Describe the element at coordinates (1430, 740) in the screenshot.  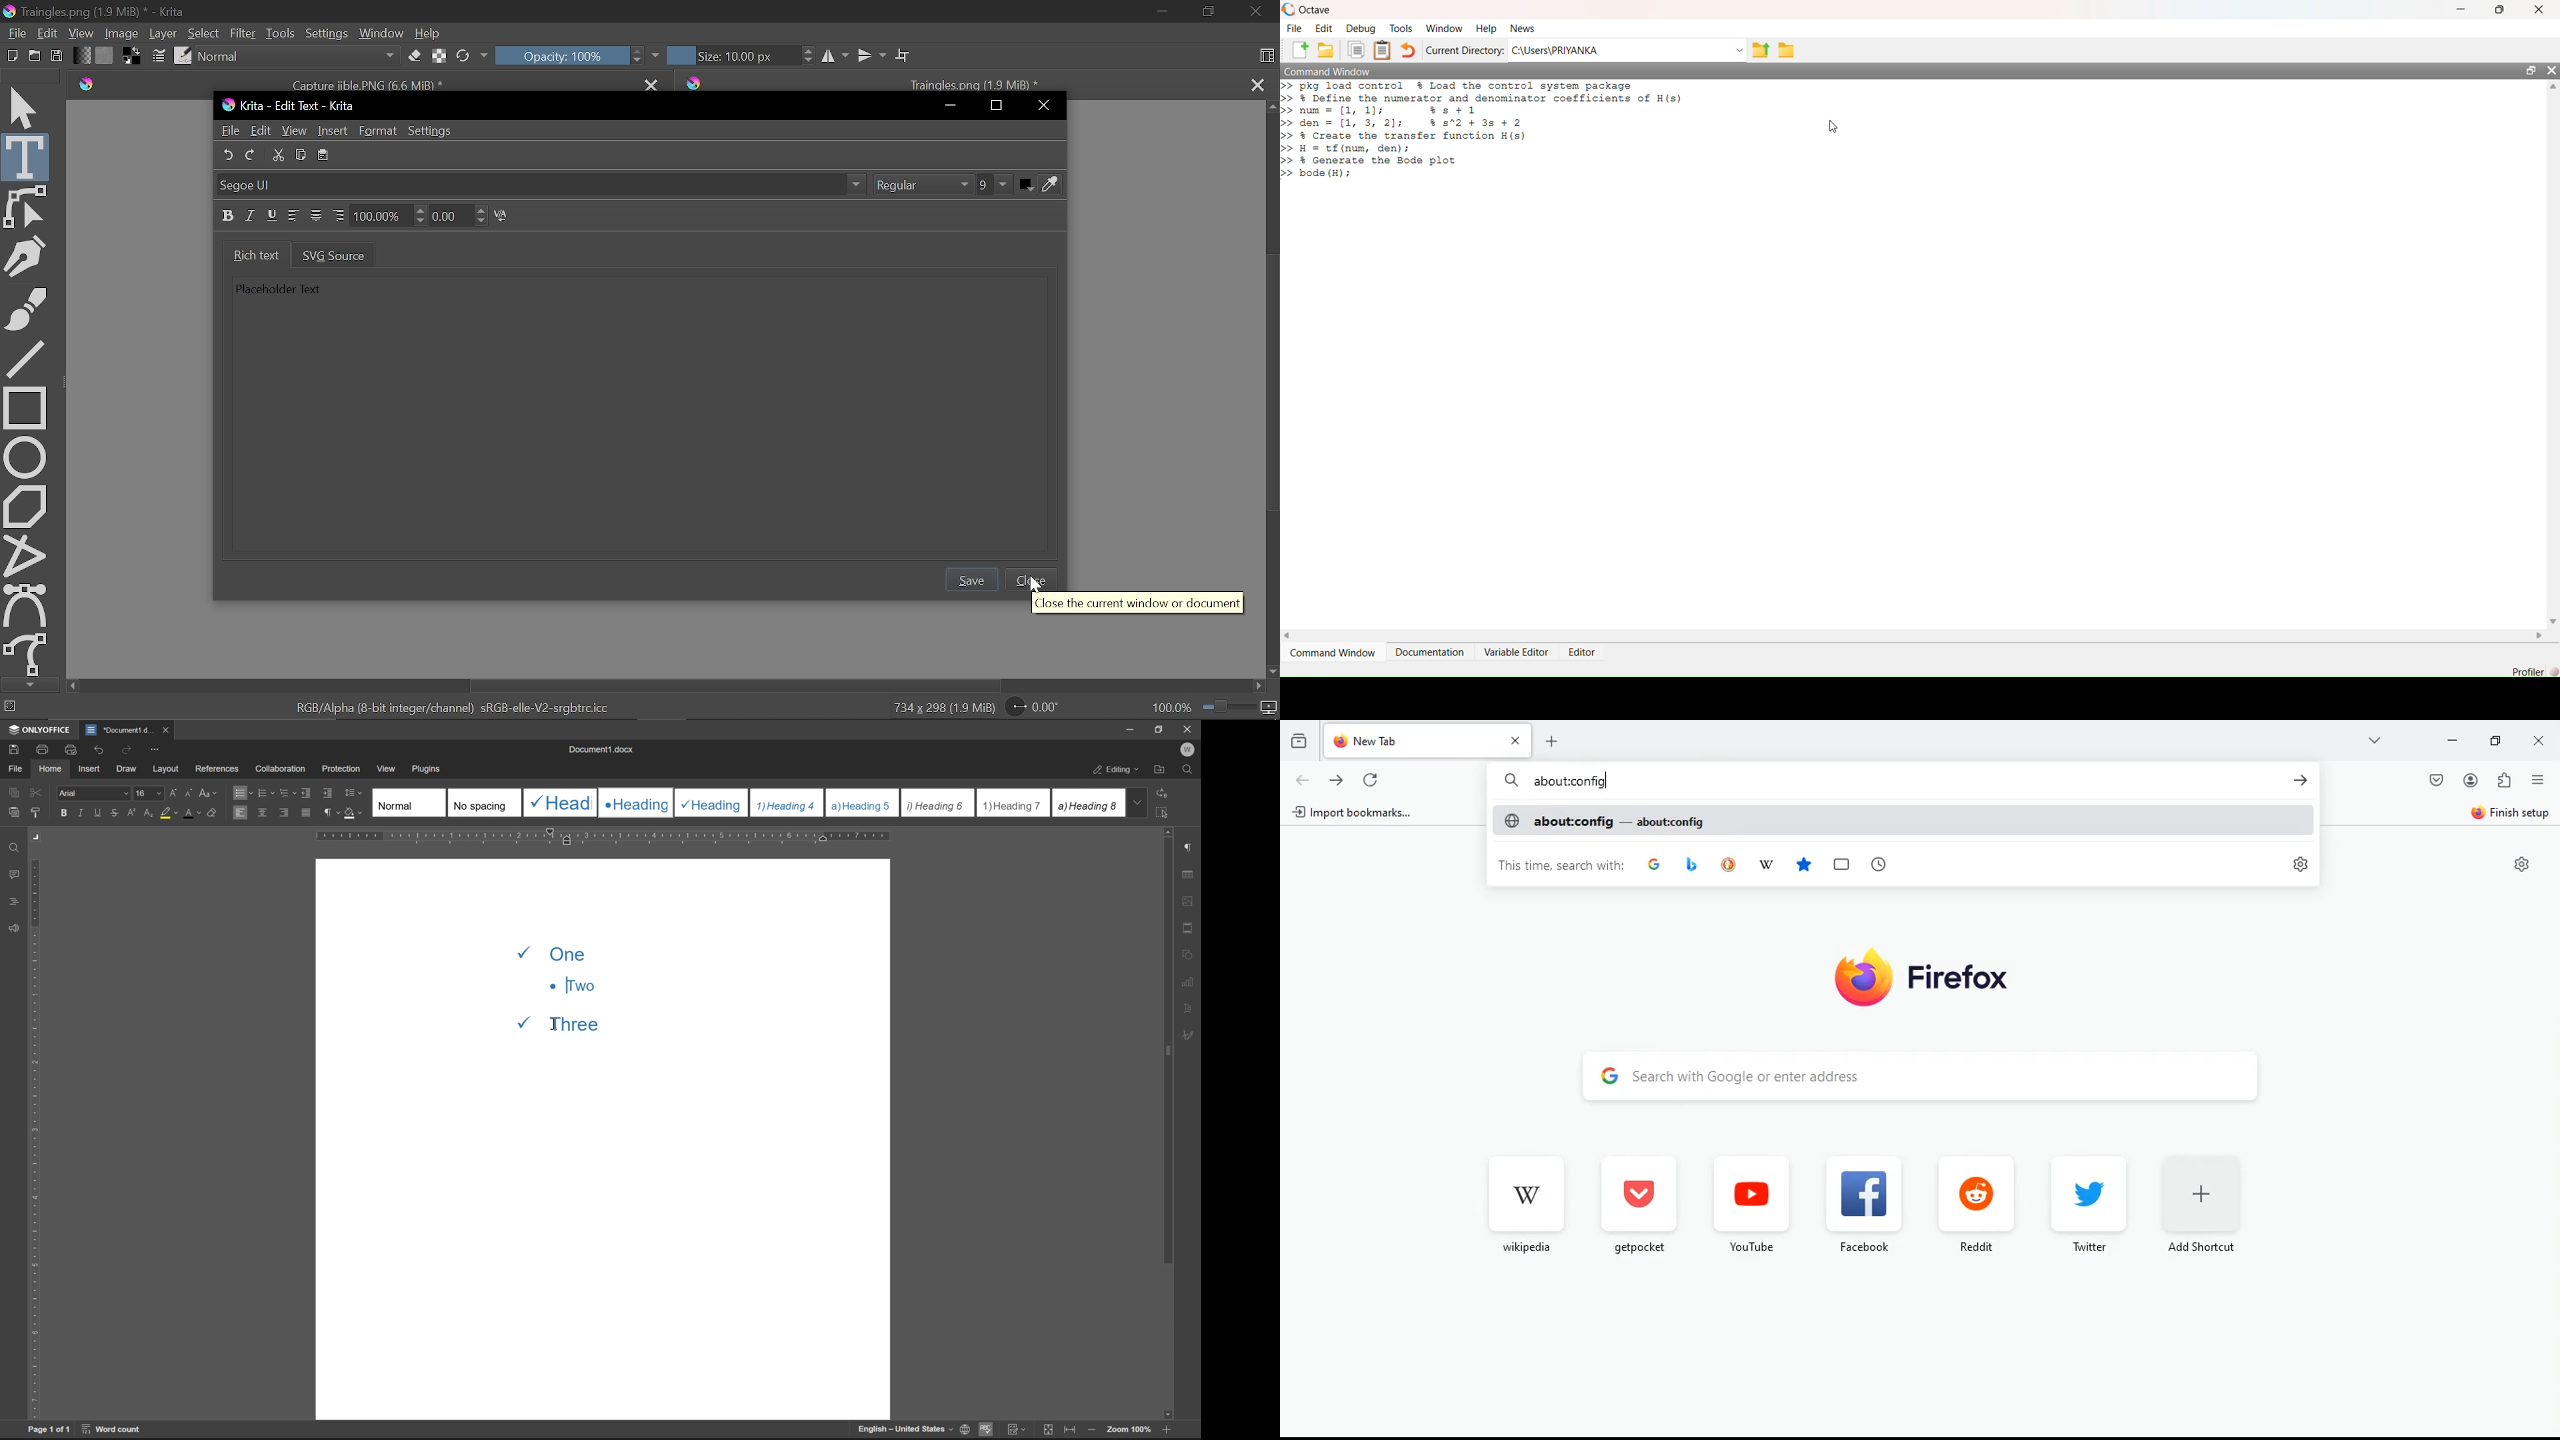
I see `tab` at that location.